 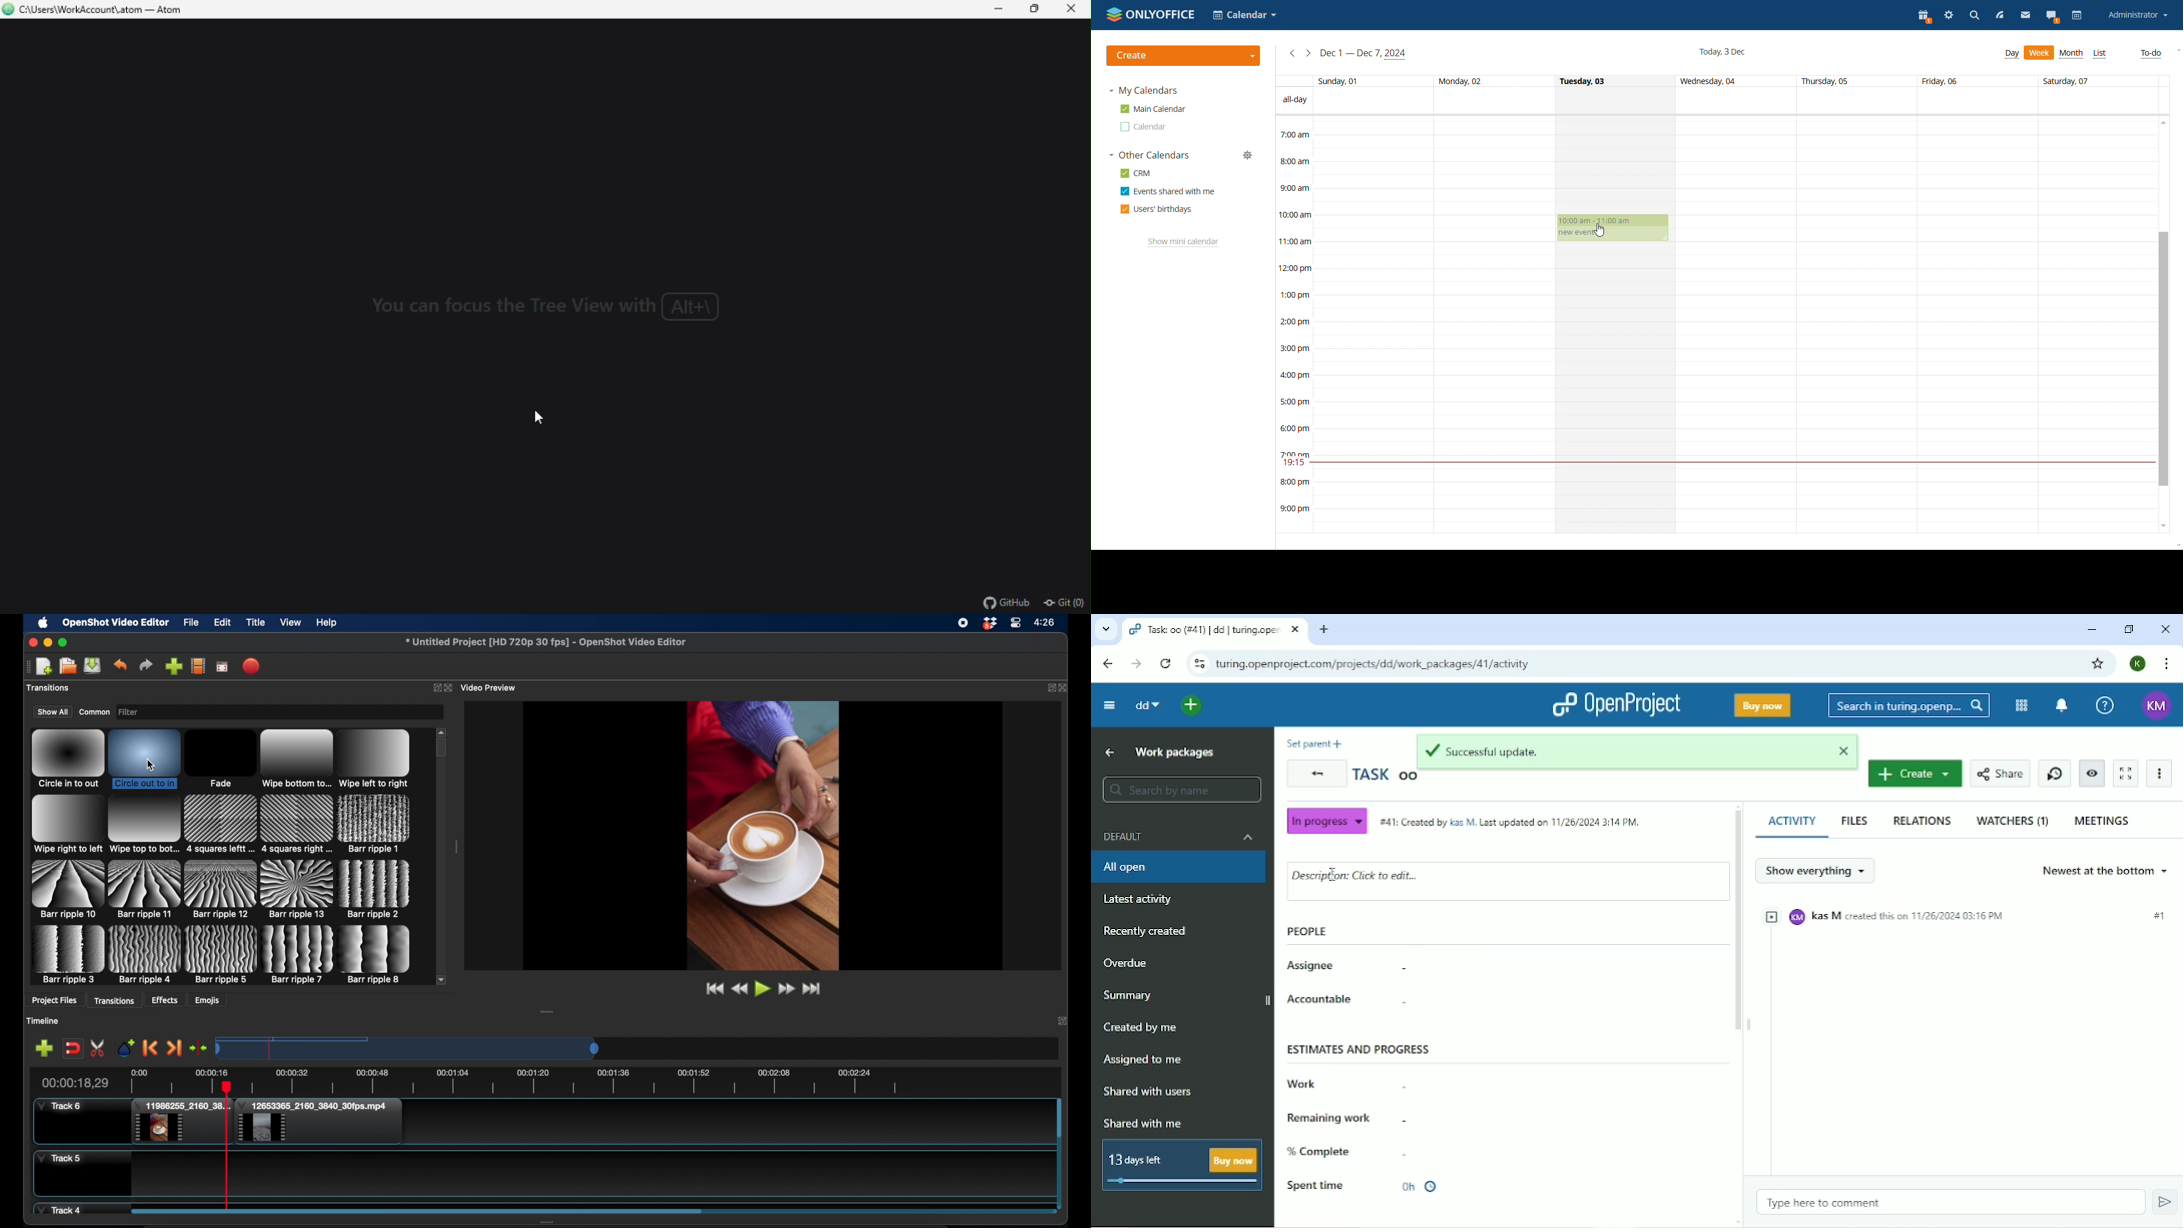 I want to click on Buy now, so click(x=1761, y=705).